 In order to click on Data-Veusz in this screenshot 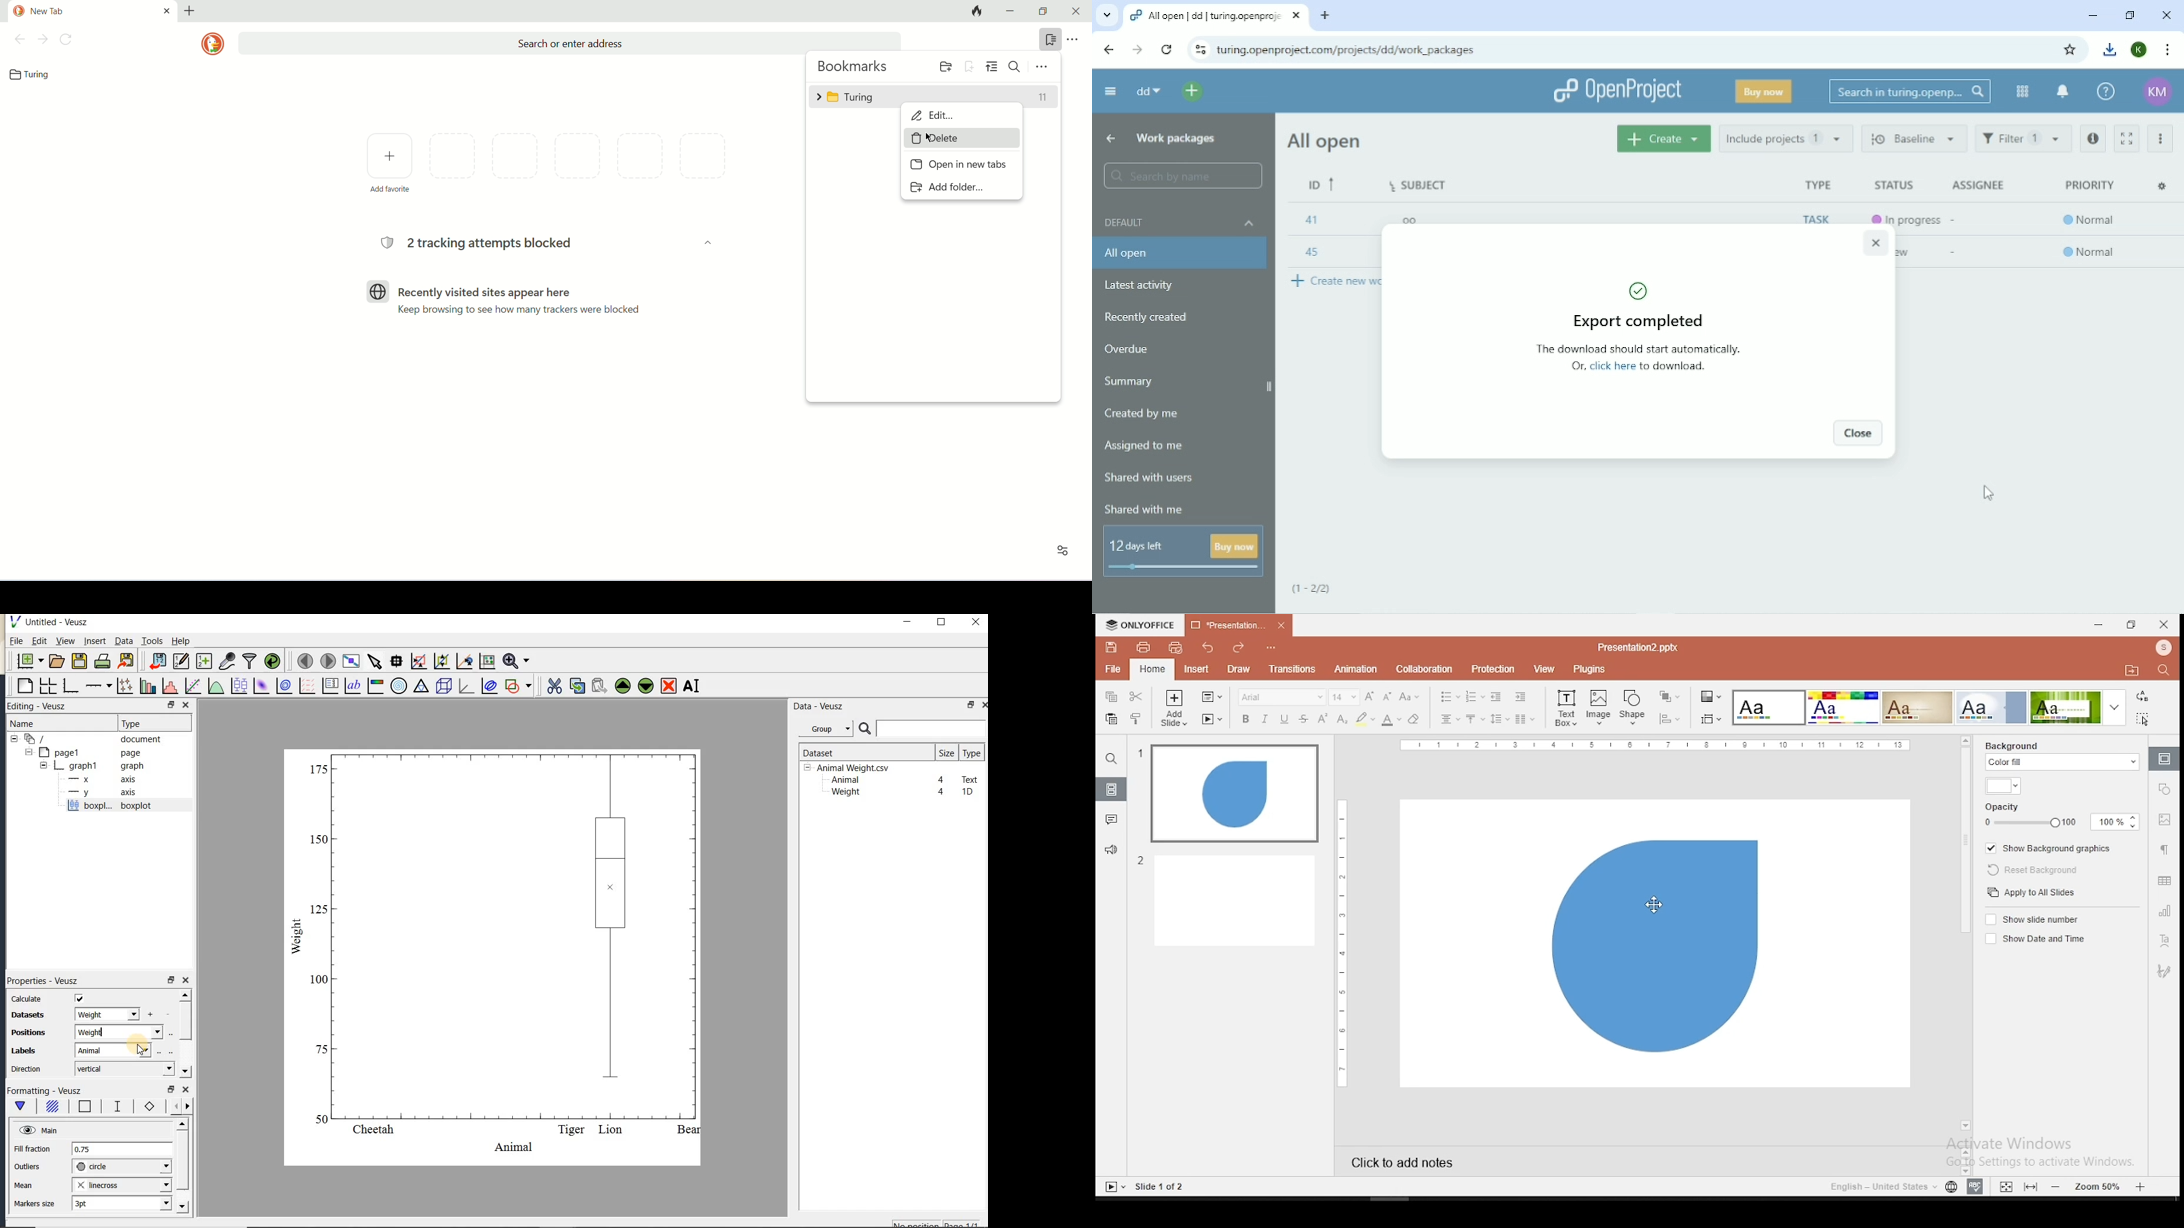, I will do `click(819, 706)`.